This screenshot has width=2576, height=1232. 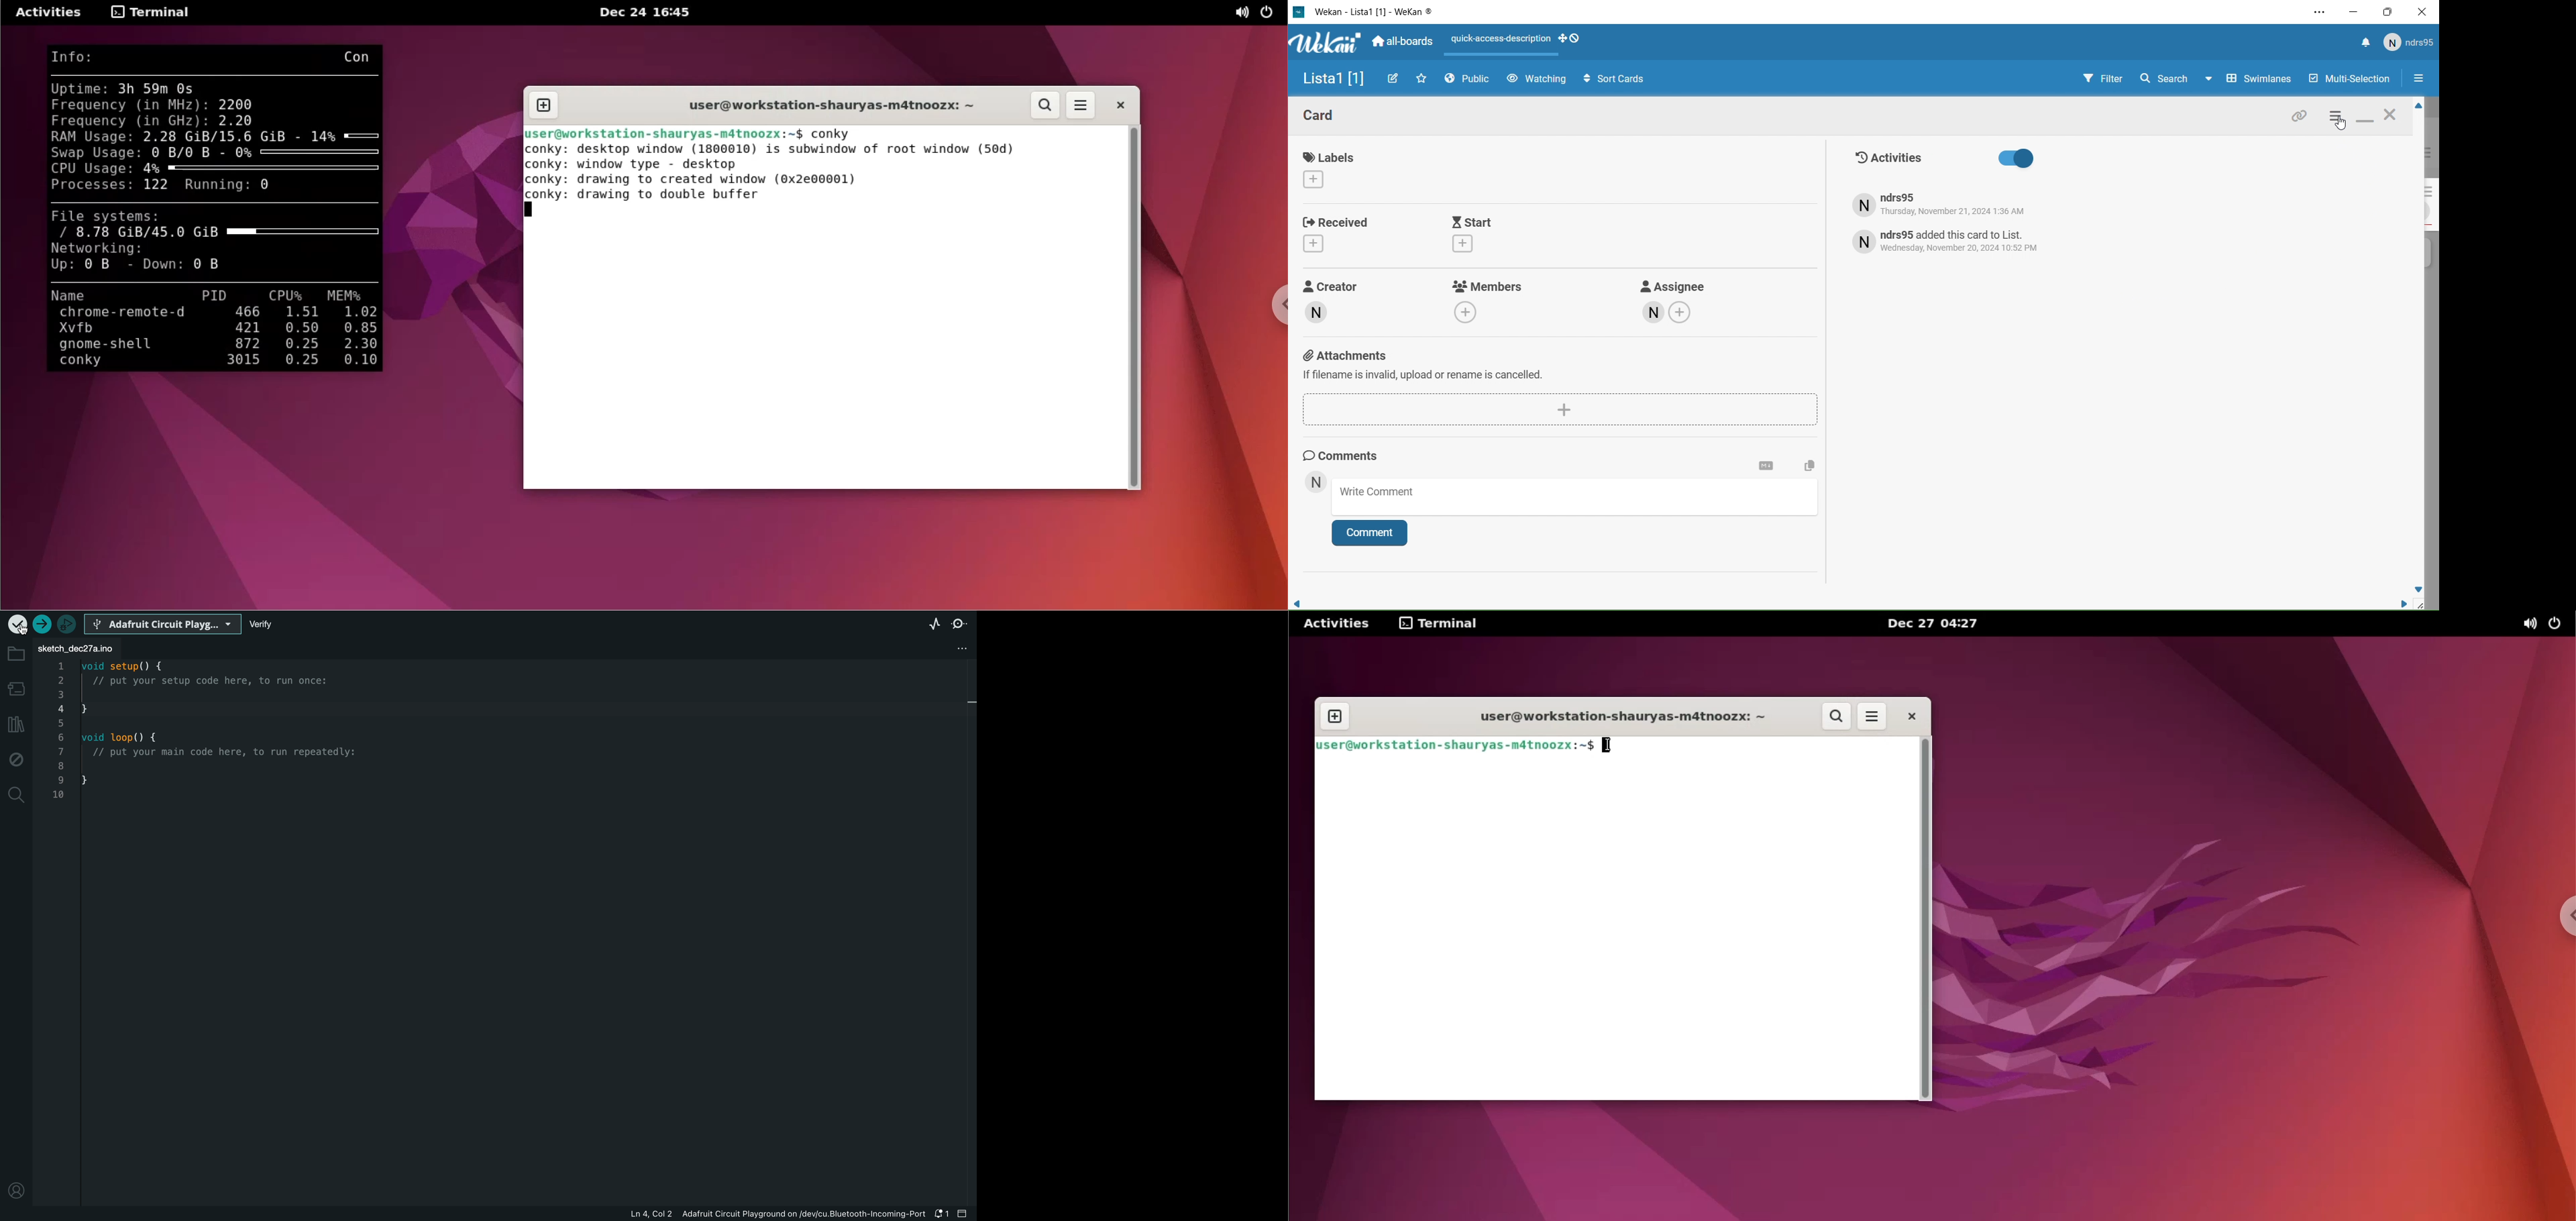 I want to click on Labels, so click(x=1326, y=169).